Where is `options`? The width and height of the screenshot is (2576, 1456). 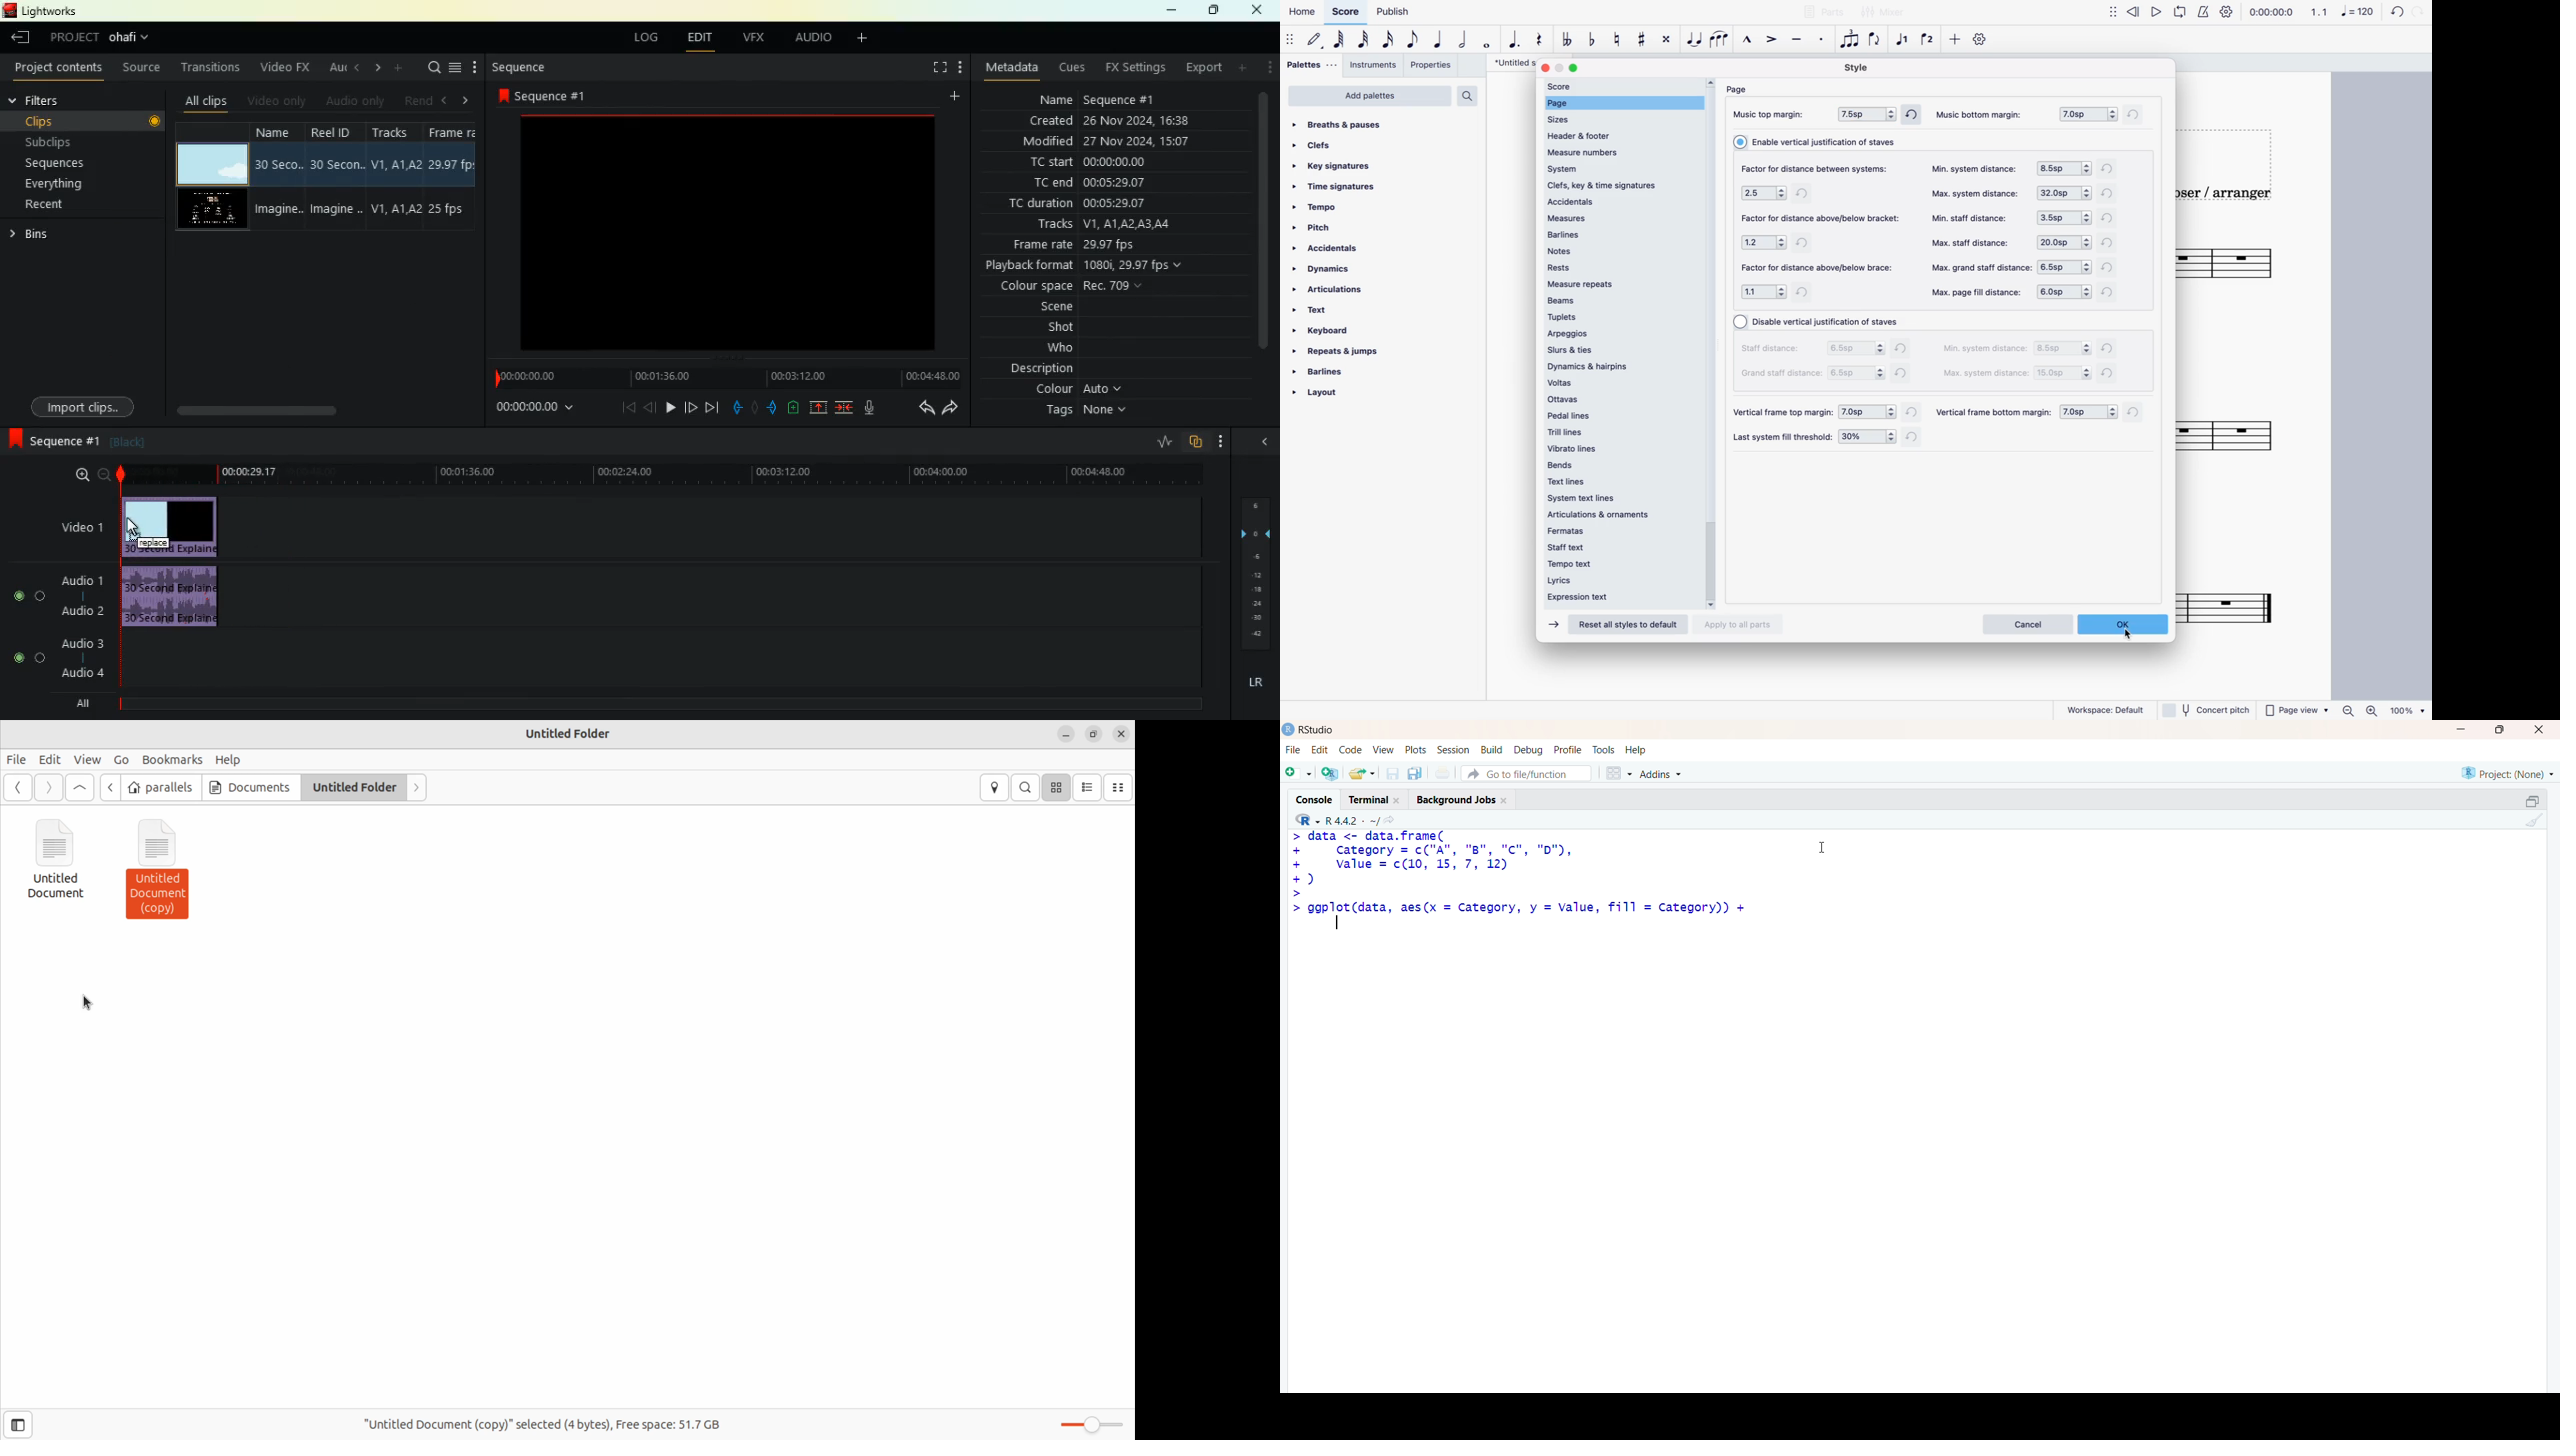 options is located at coordinates (2066, 266).